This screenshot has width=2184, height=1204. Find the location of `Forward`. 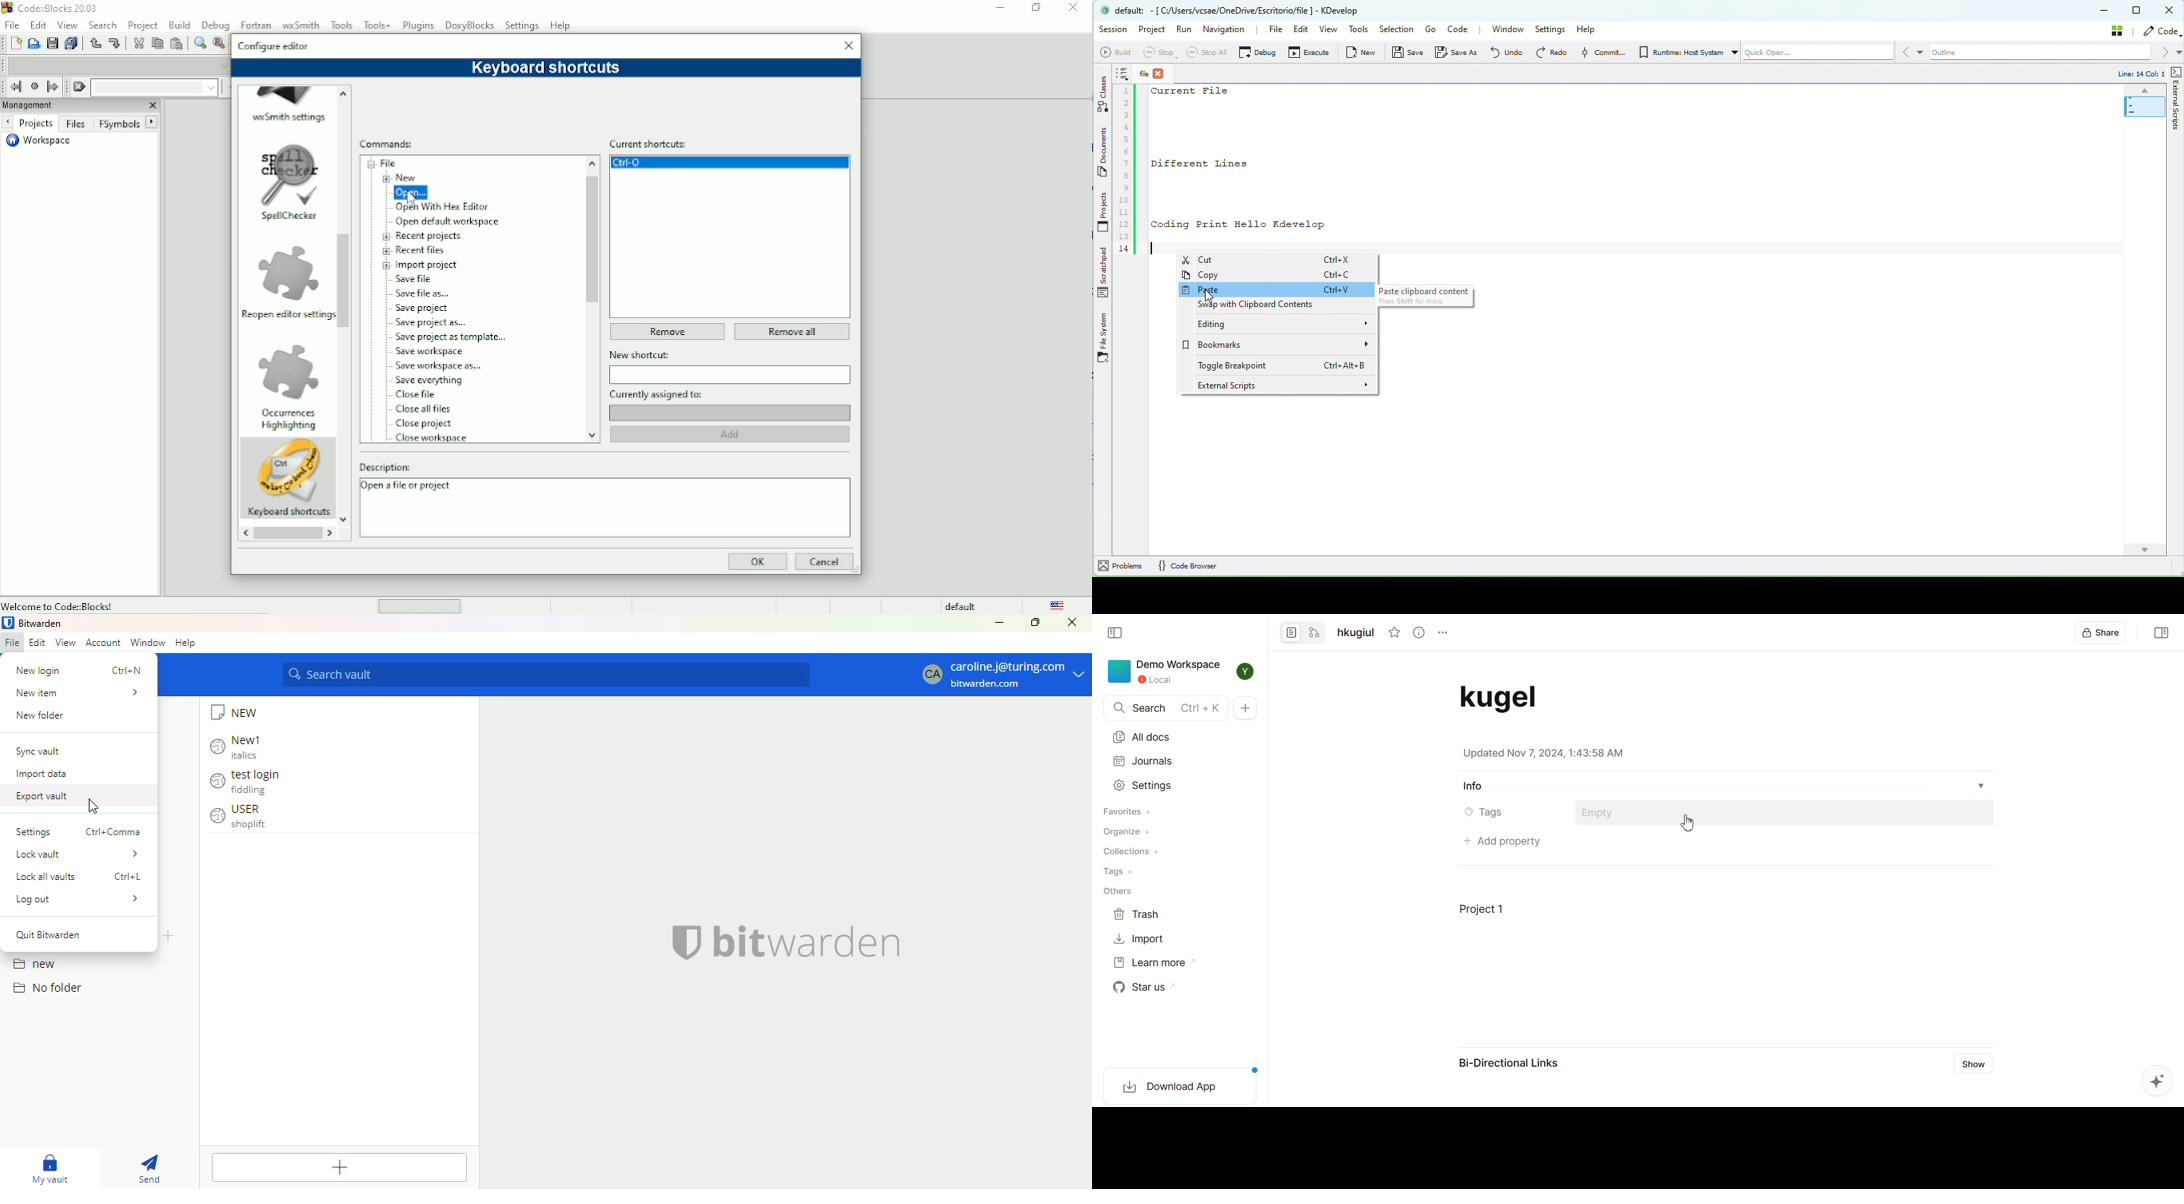

Forward is located at coordinates (333, 534).